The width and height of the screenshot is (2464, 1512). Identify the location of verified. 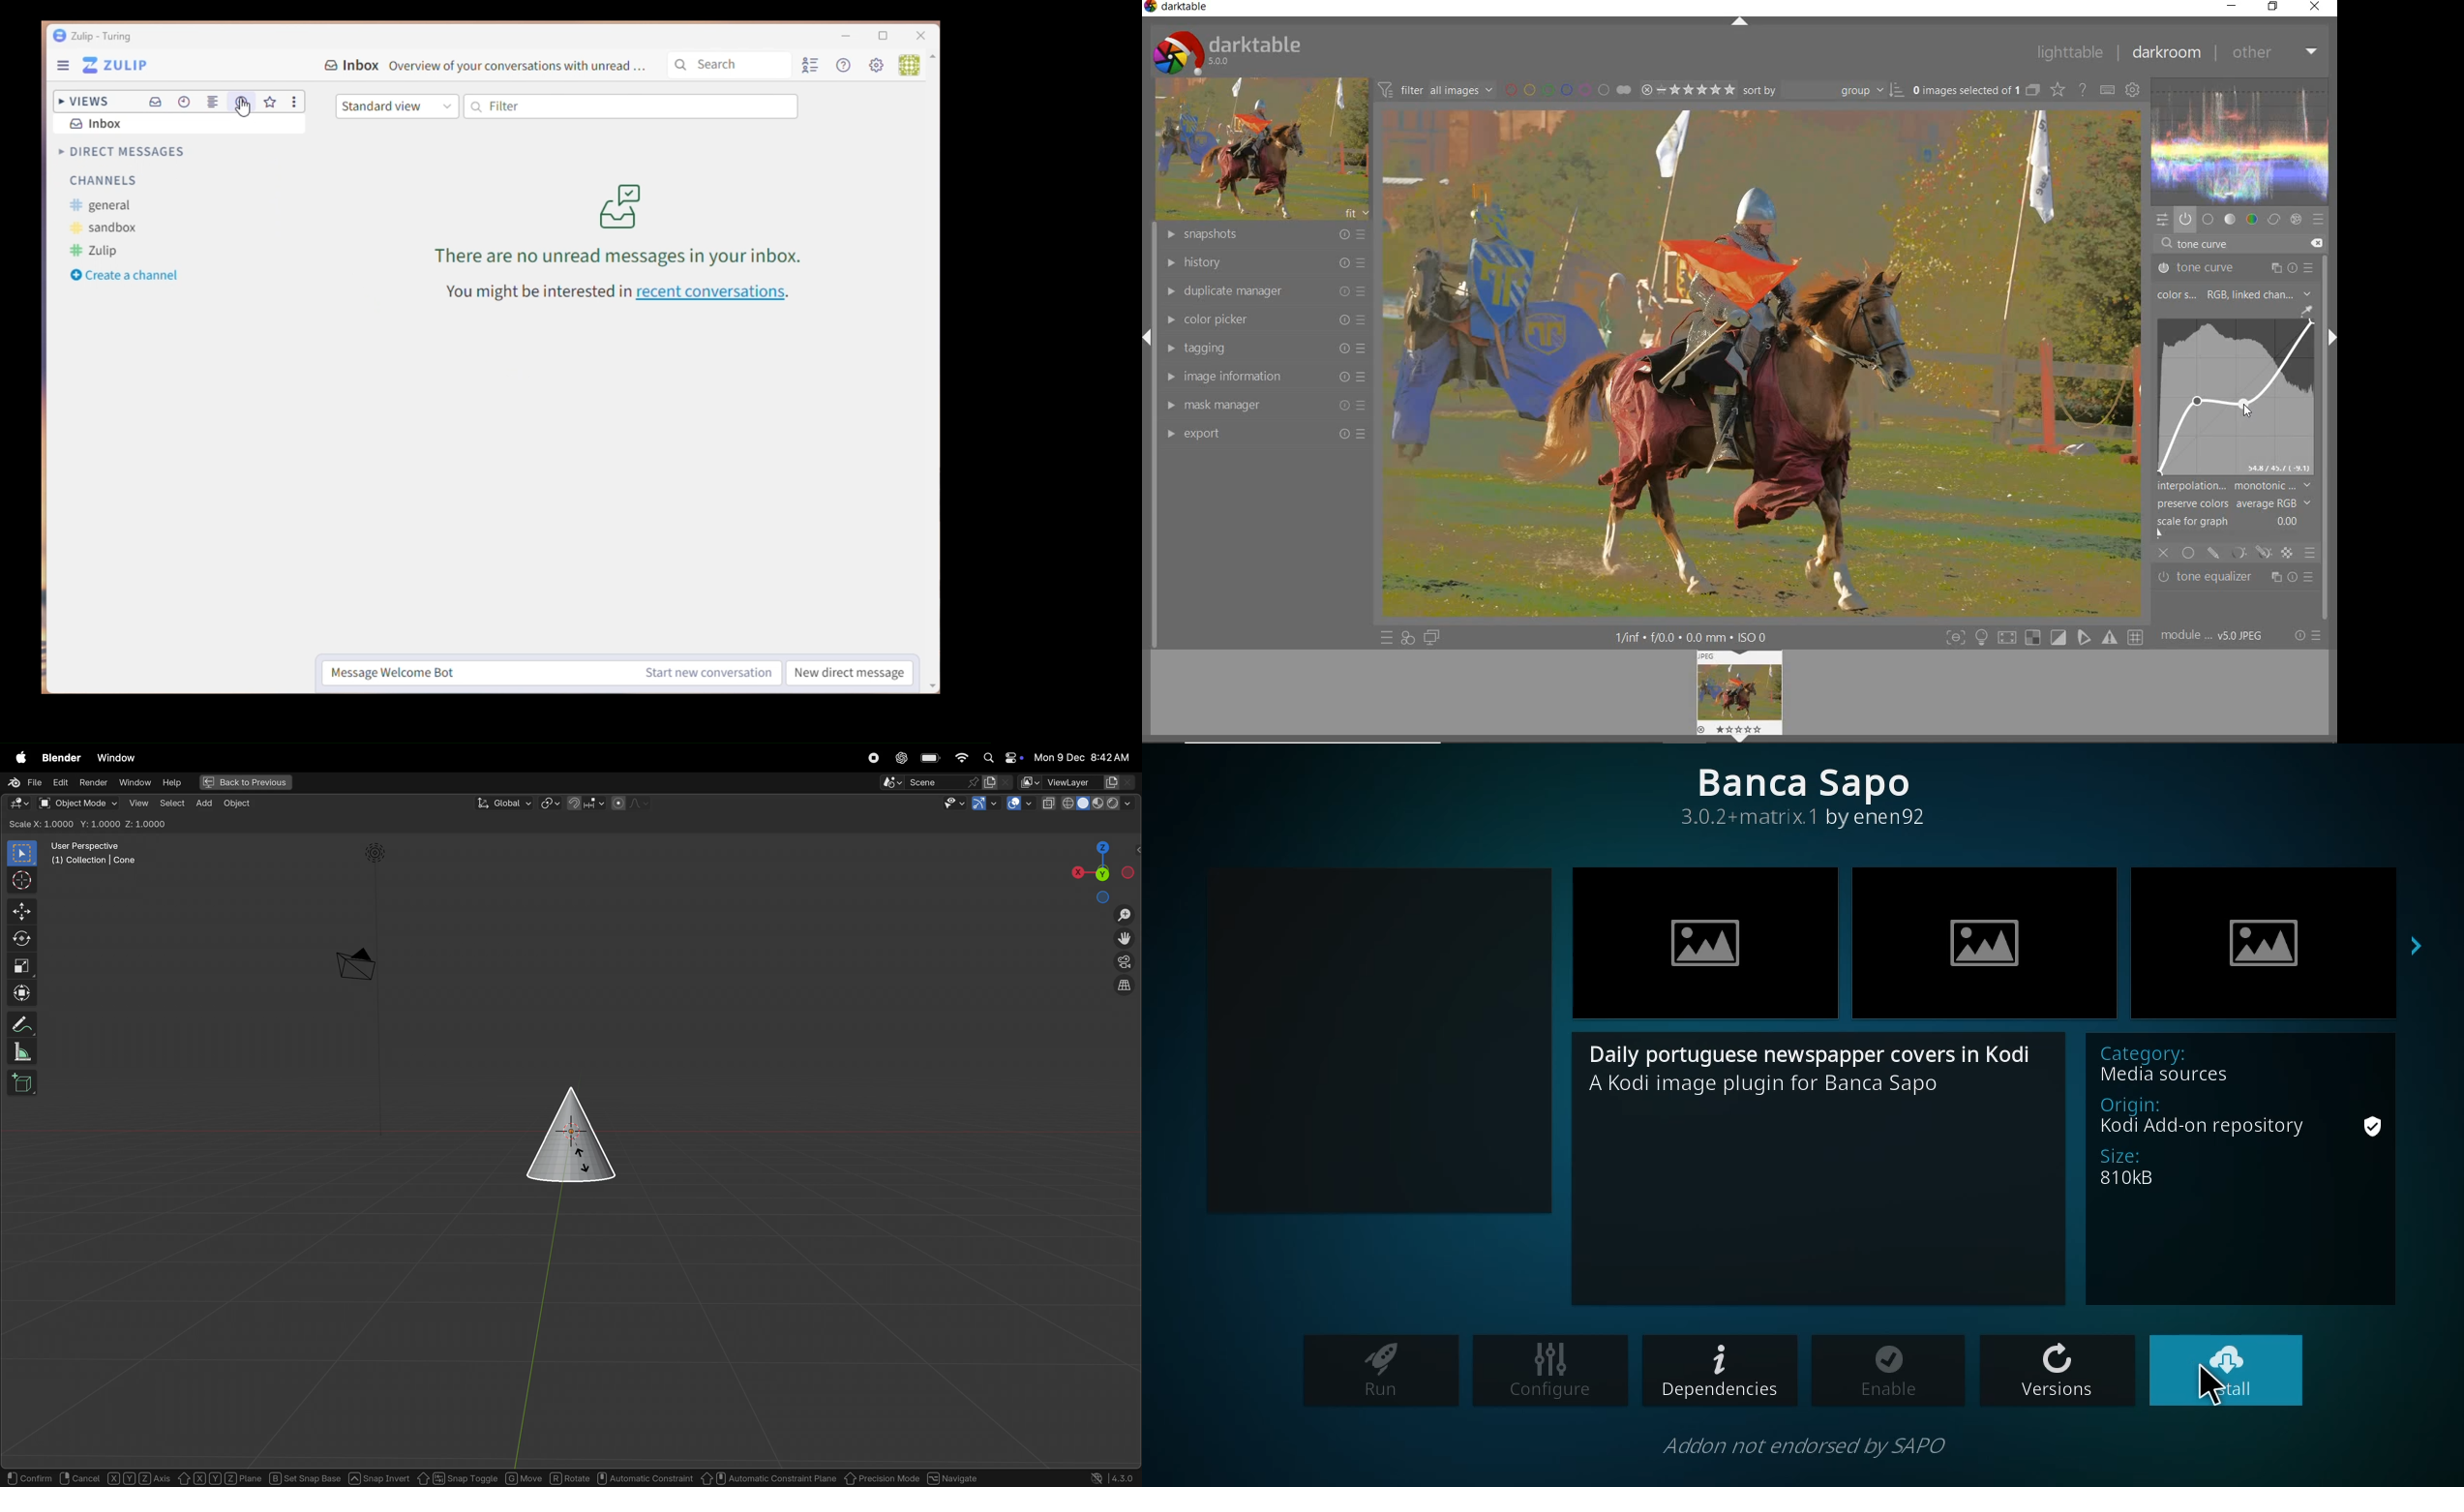
(2374, 1128).